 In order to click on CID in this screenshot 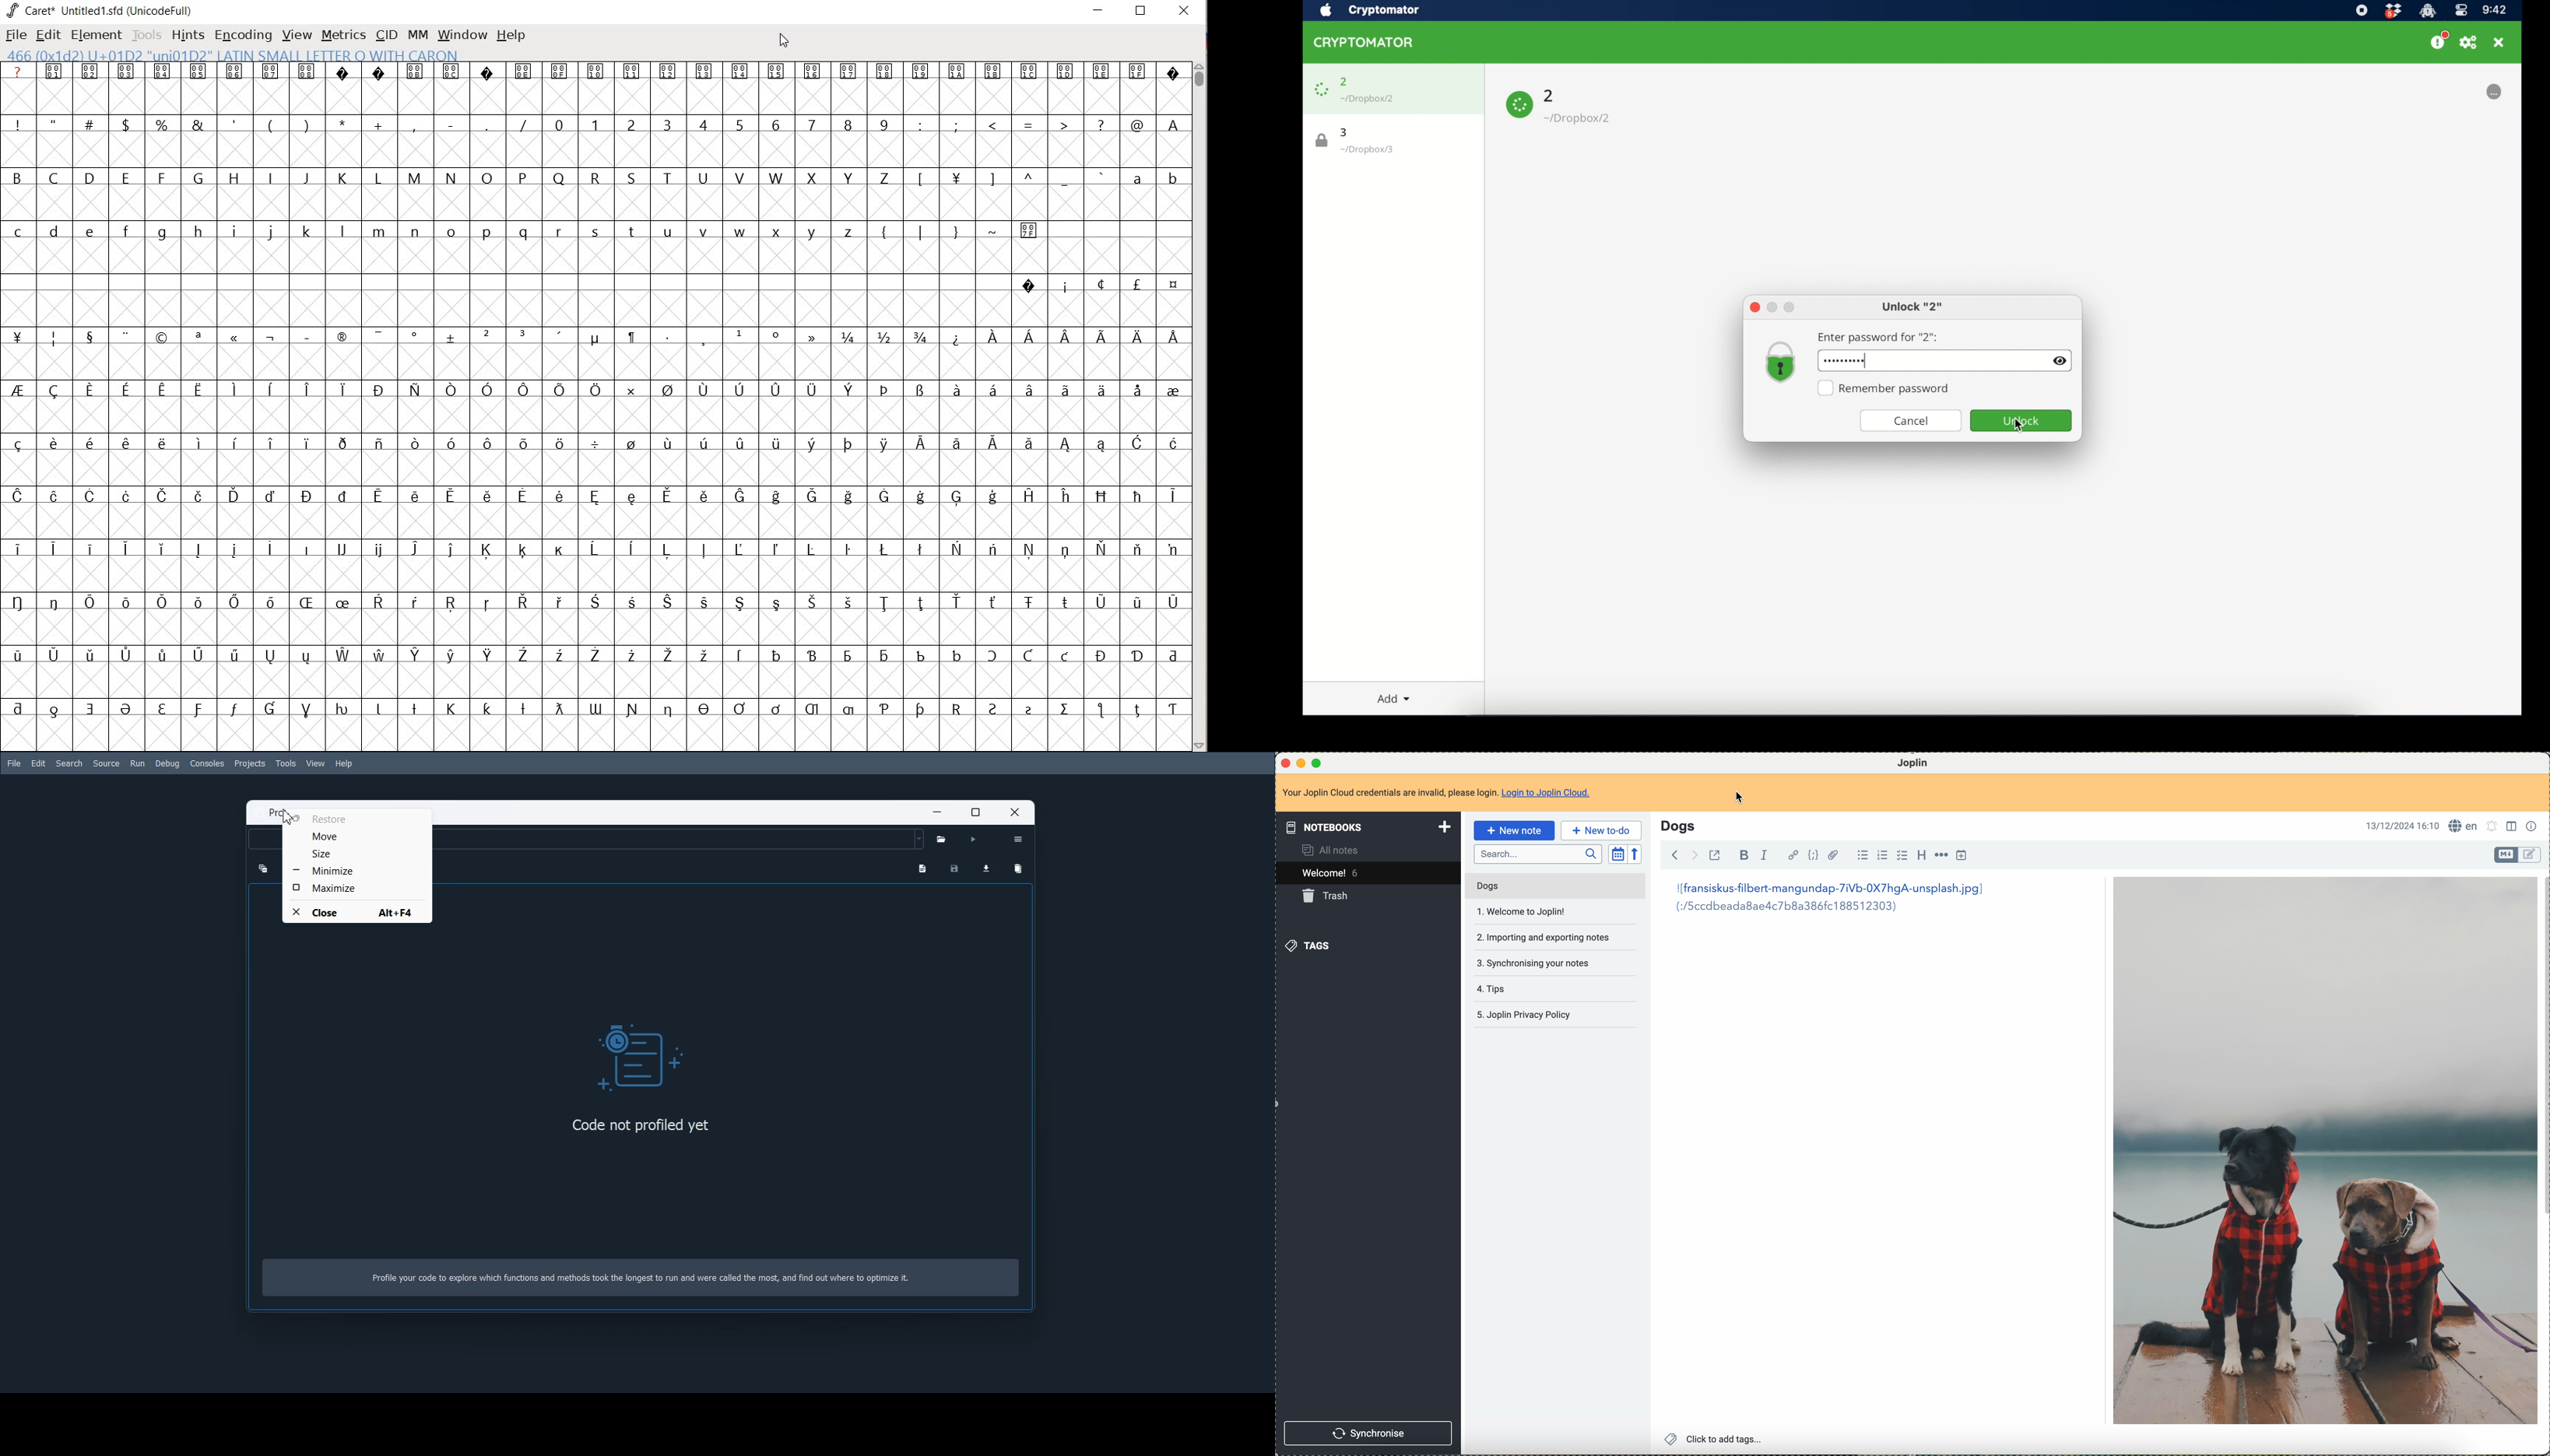, I will do `click(386, 35)`.